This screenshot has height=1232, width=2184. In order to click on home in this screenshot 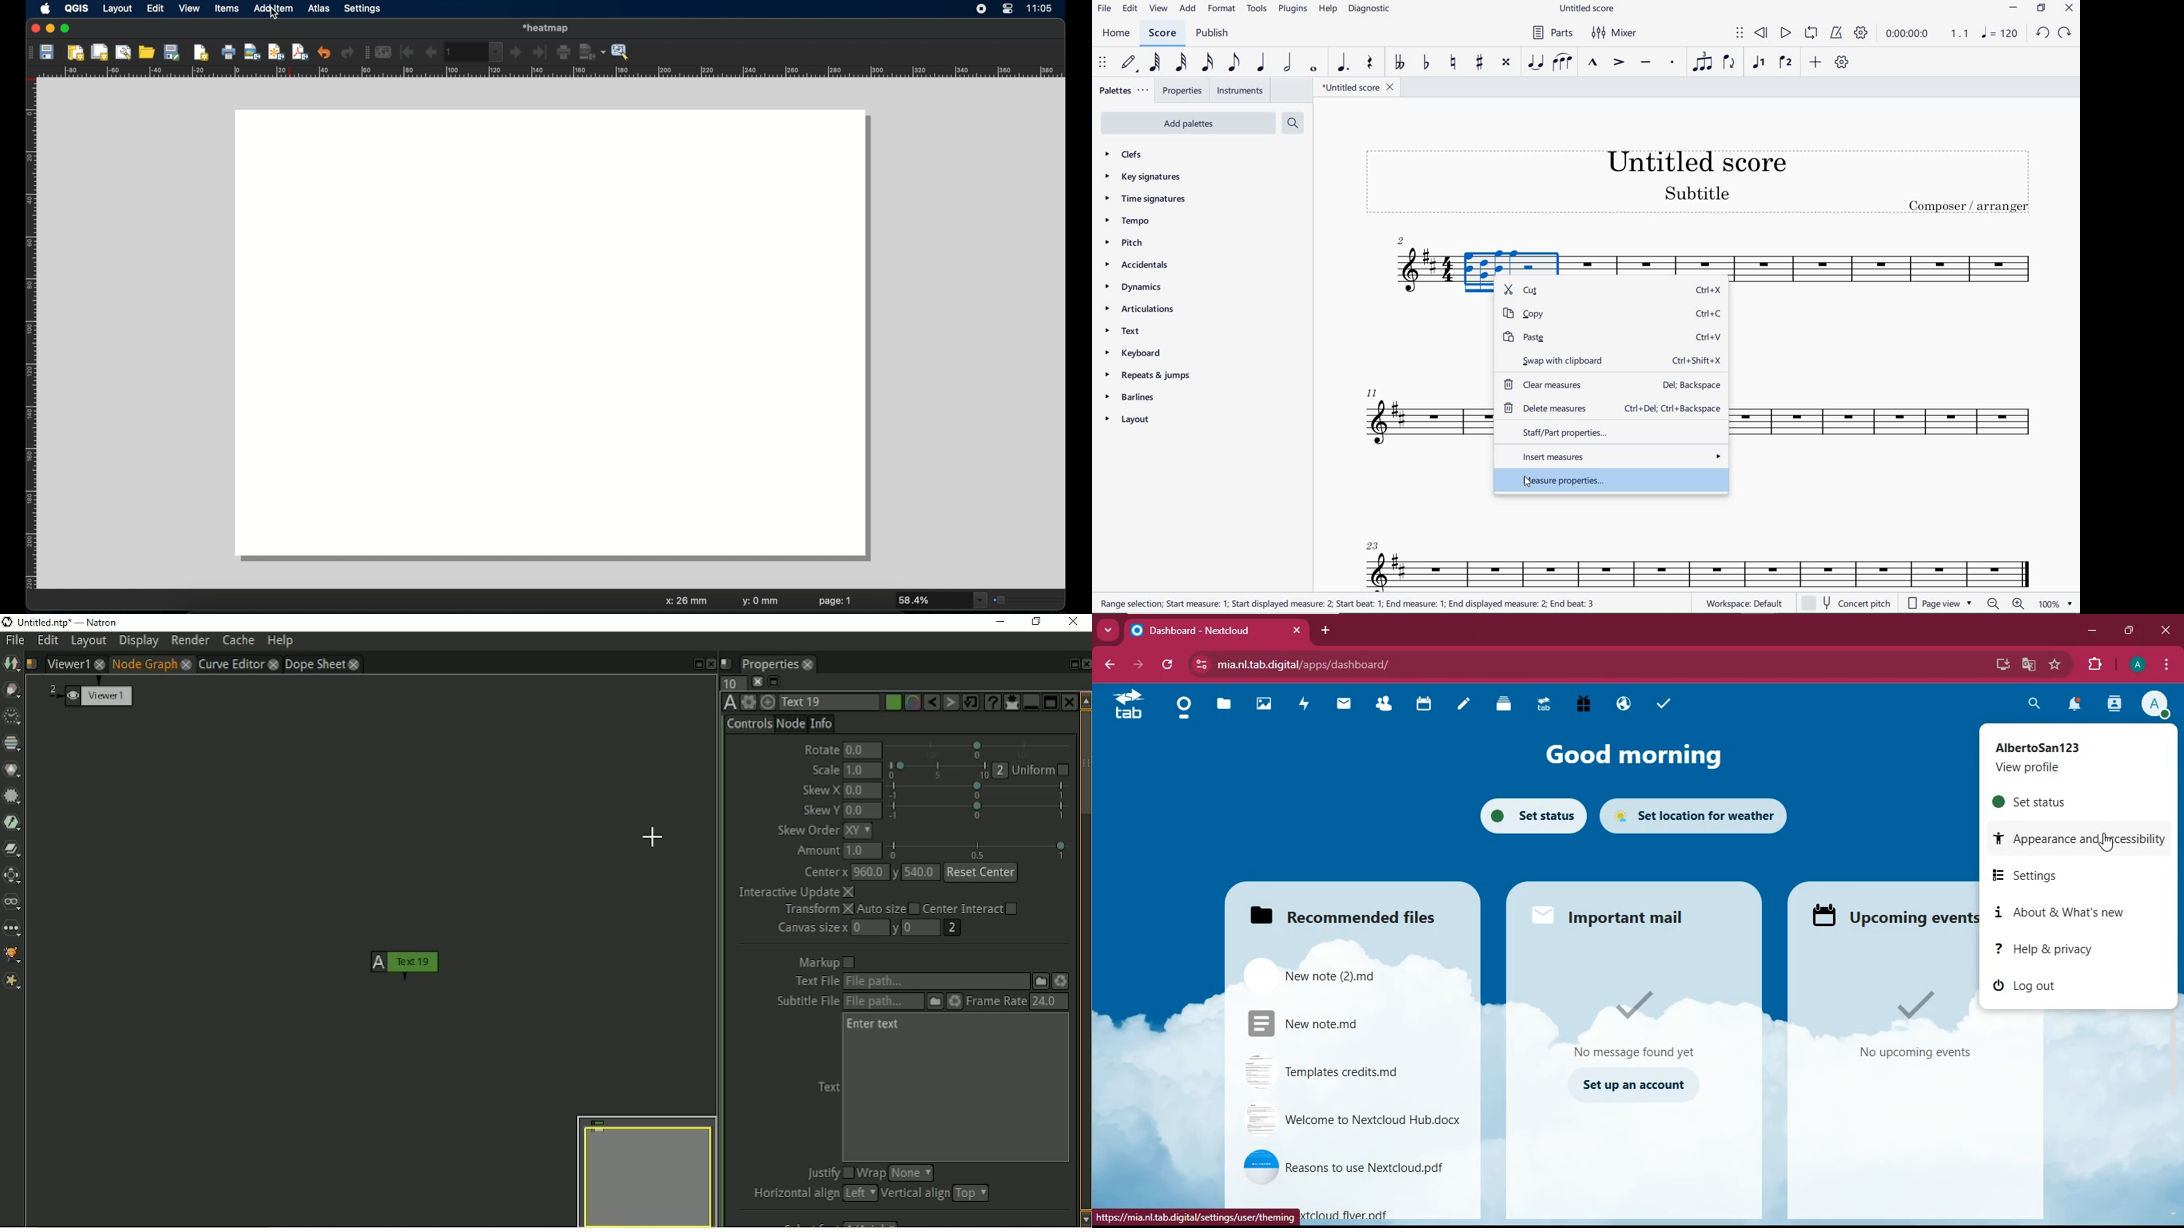, I will do `click(1183, 708)`.